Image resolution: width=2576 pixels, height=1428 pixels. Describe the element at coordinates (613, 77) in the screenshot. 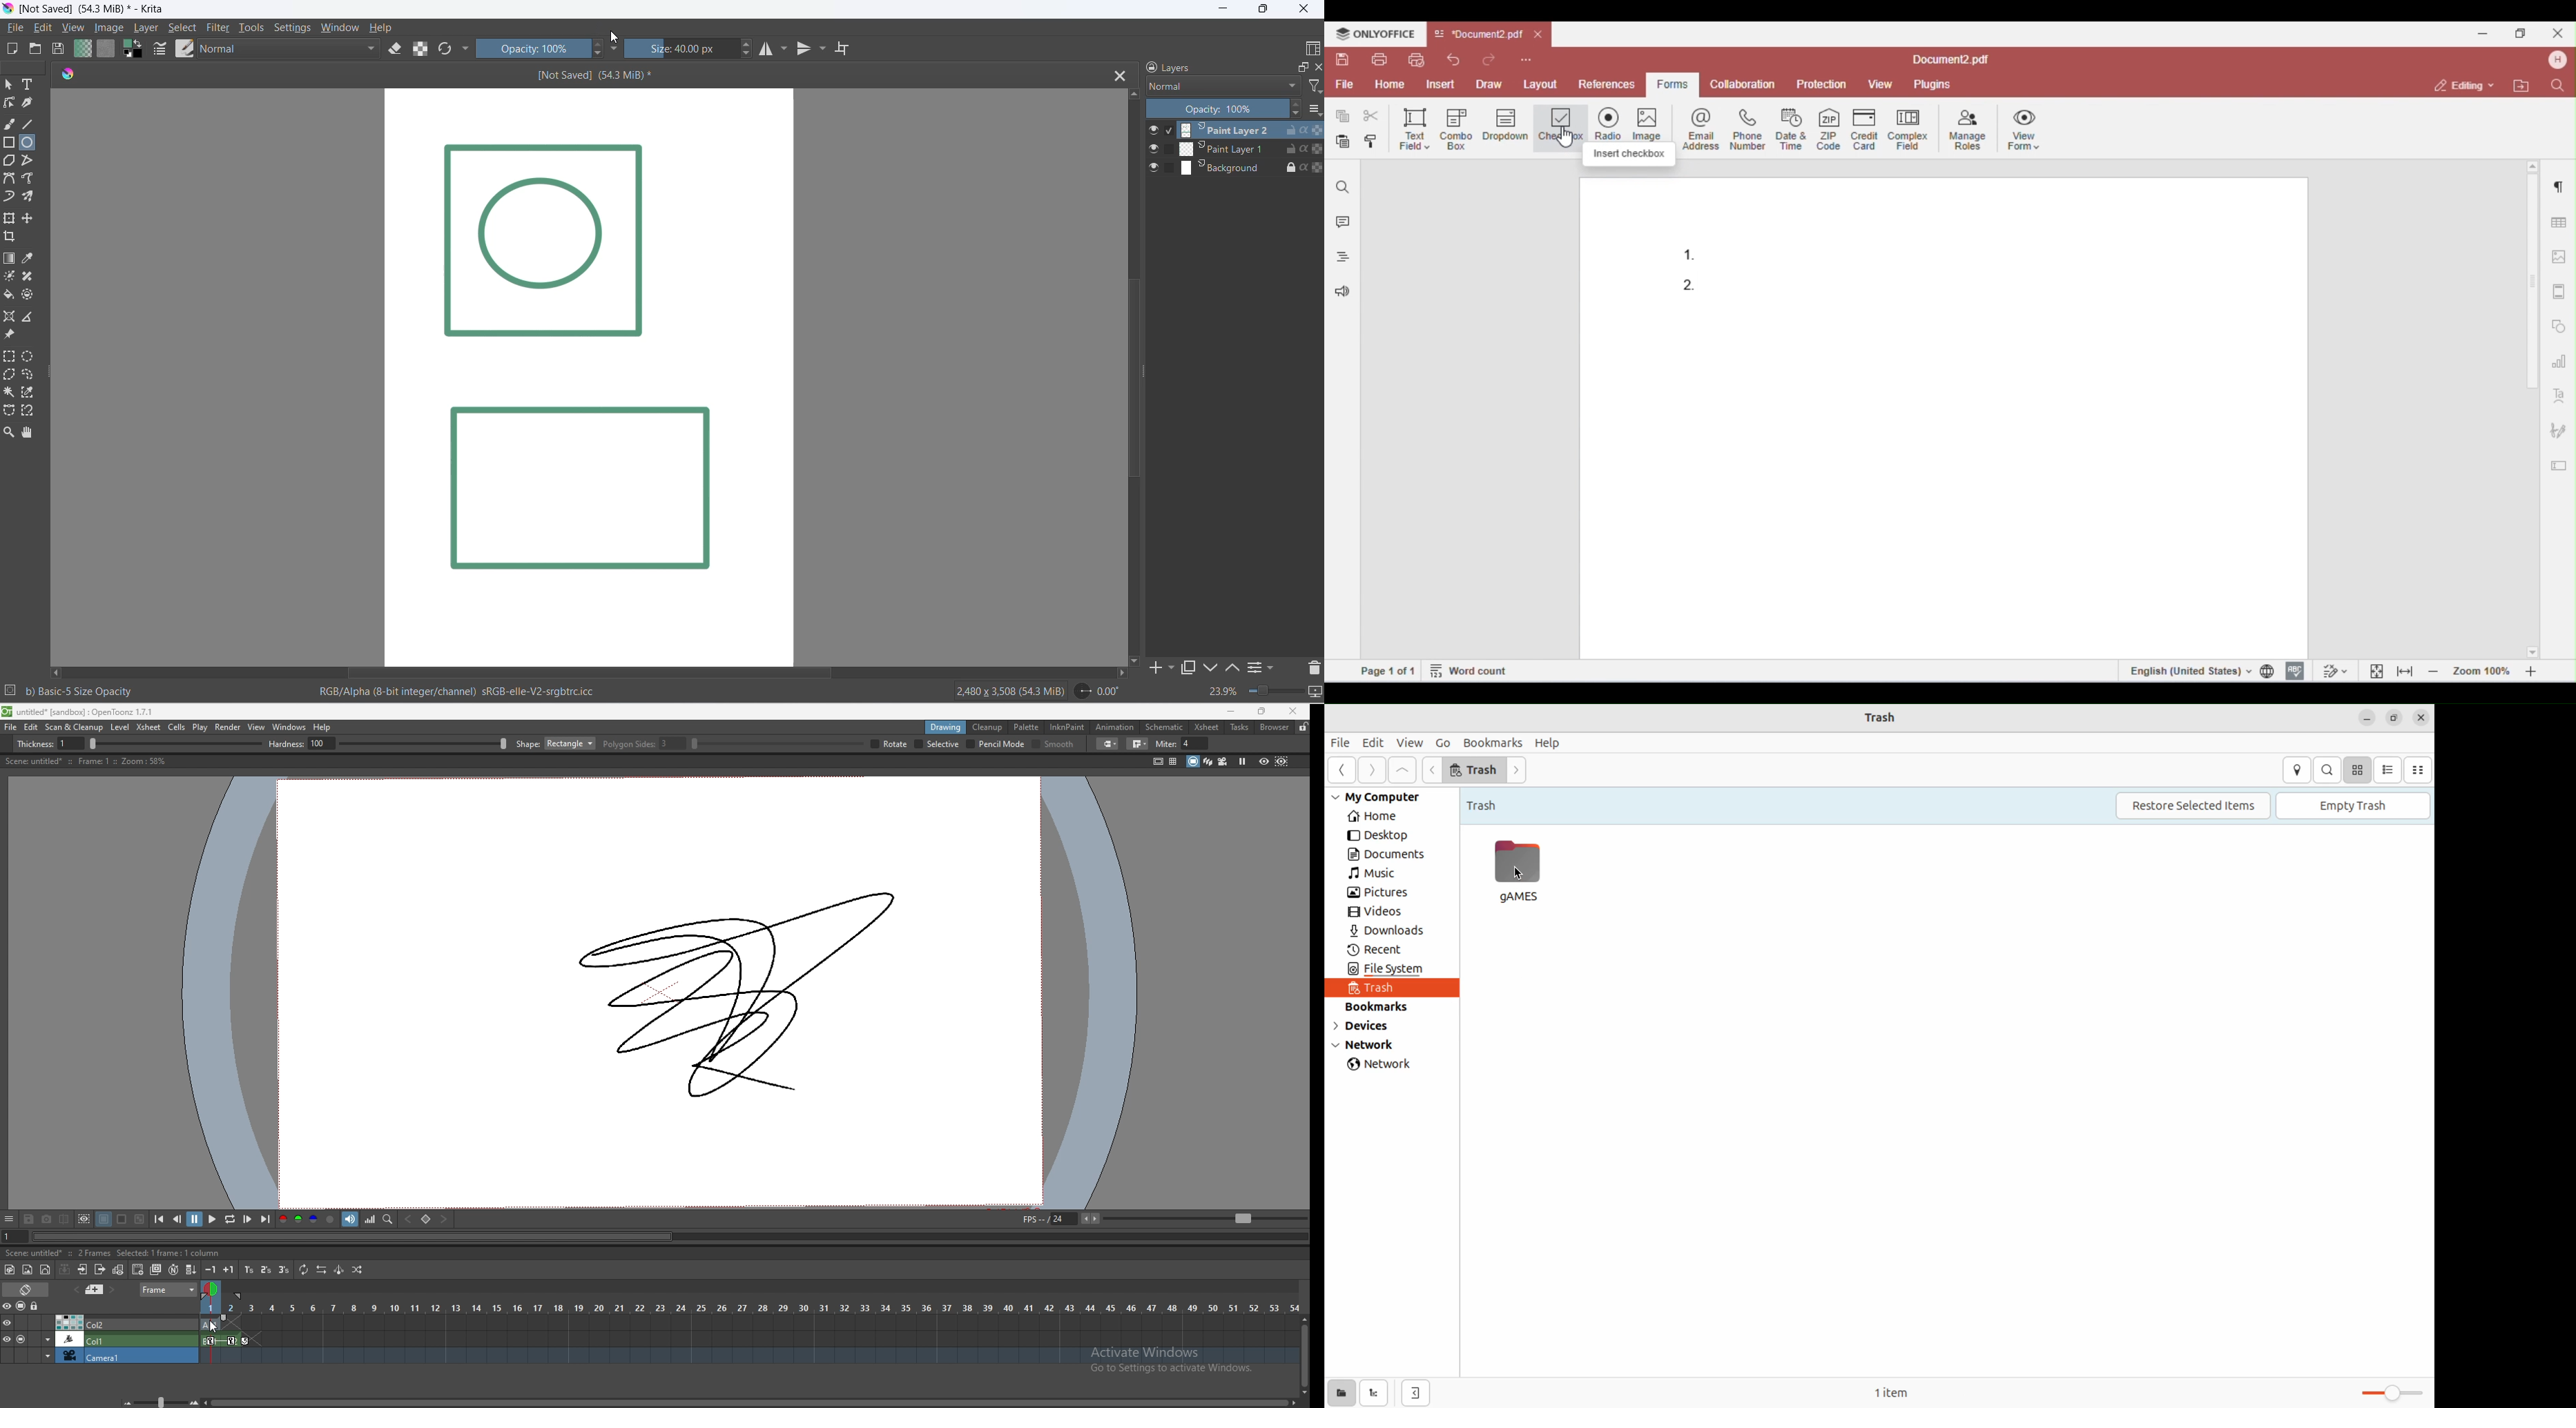

I see `[Not Saved] (48.1 MiB)*` at that location.